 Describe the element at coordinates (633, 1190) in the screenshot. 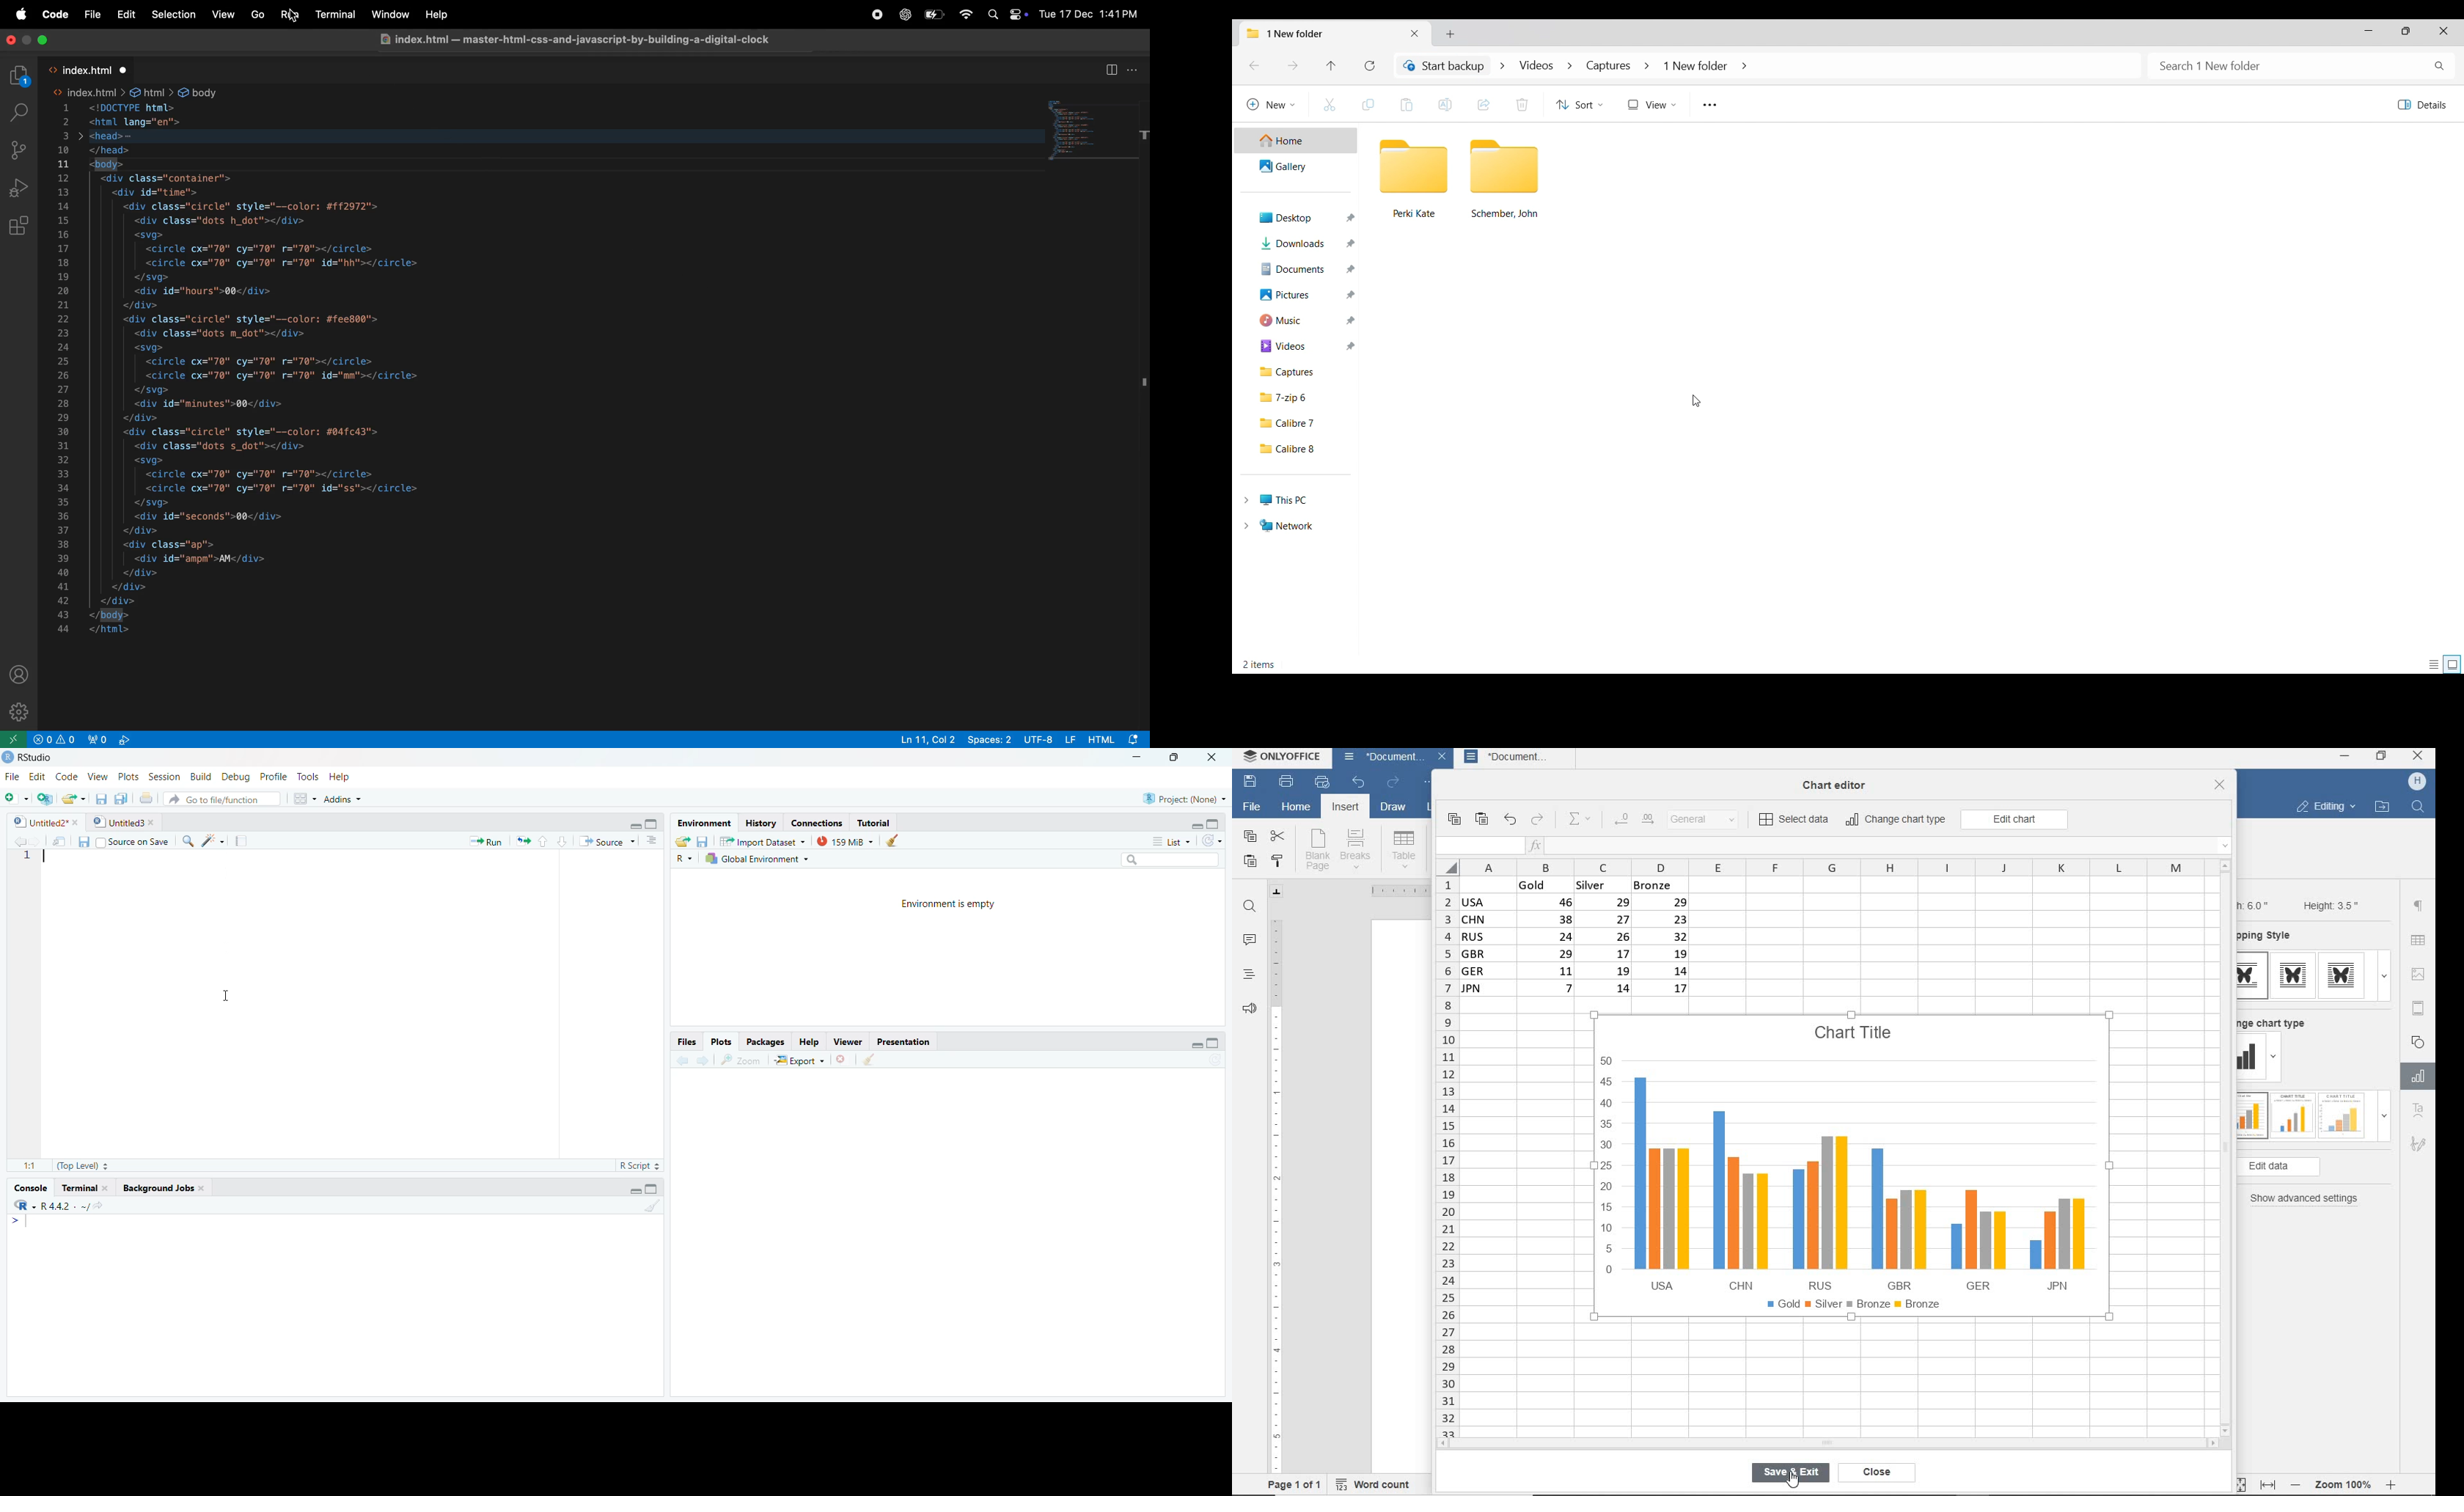

I see `Minimize` at that location.